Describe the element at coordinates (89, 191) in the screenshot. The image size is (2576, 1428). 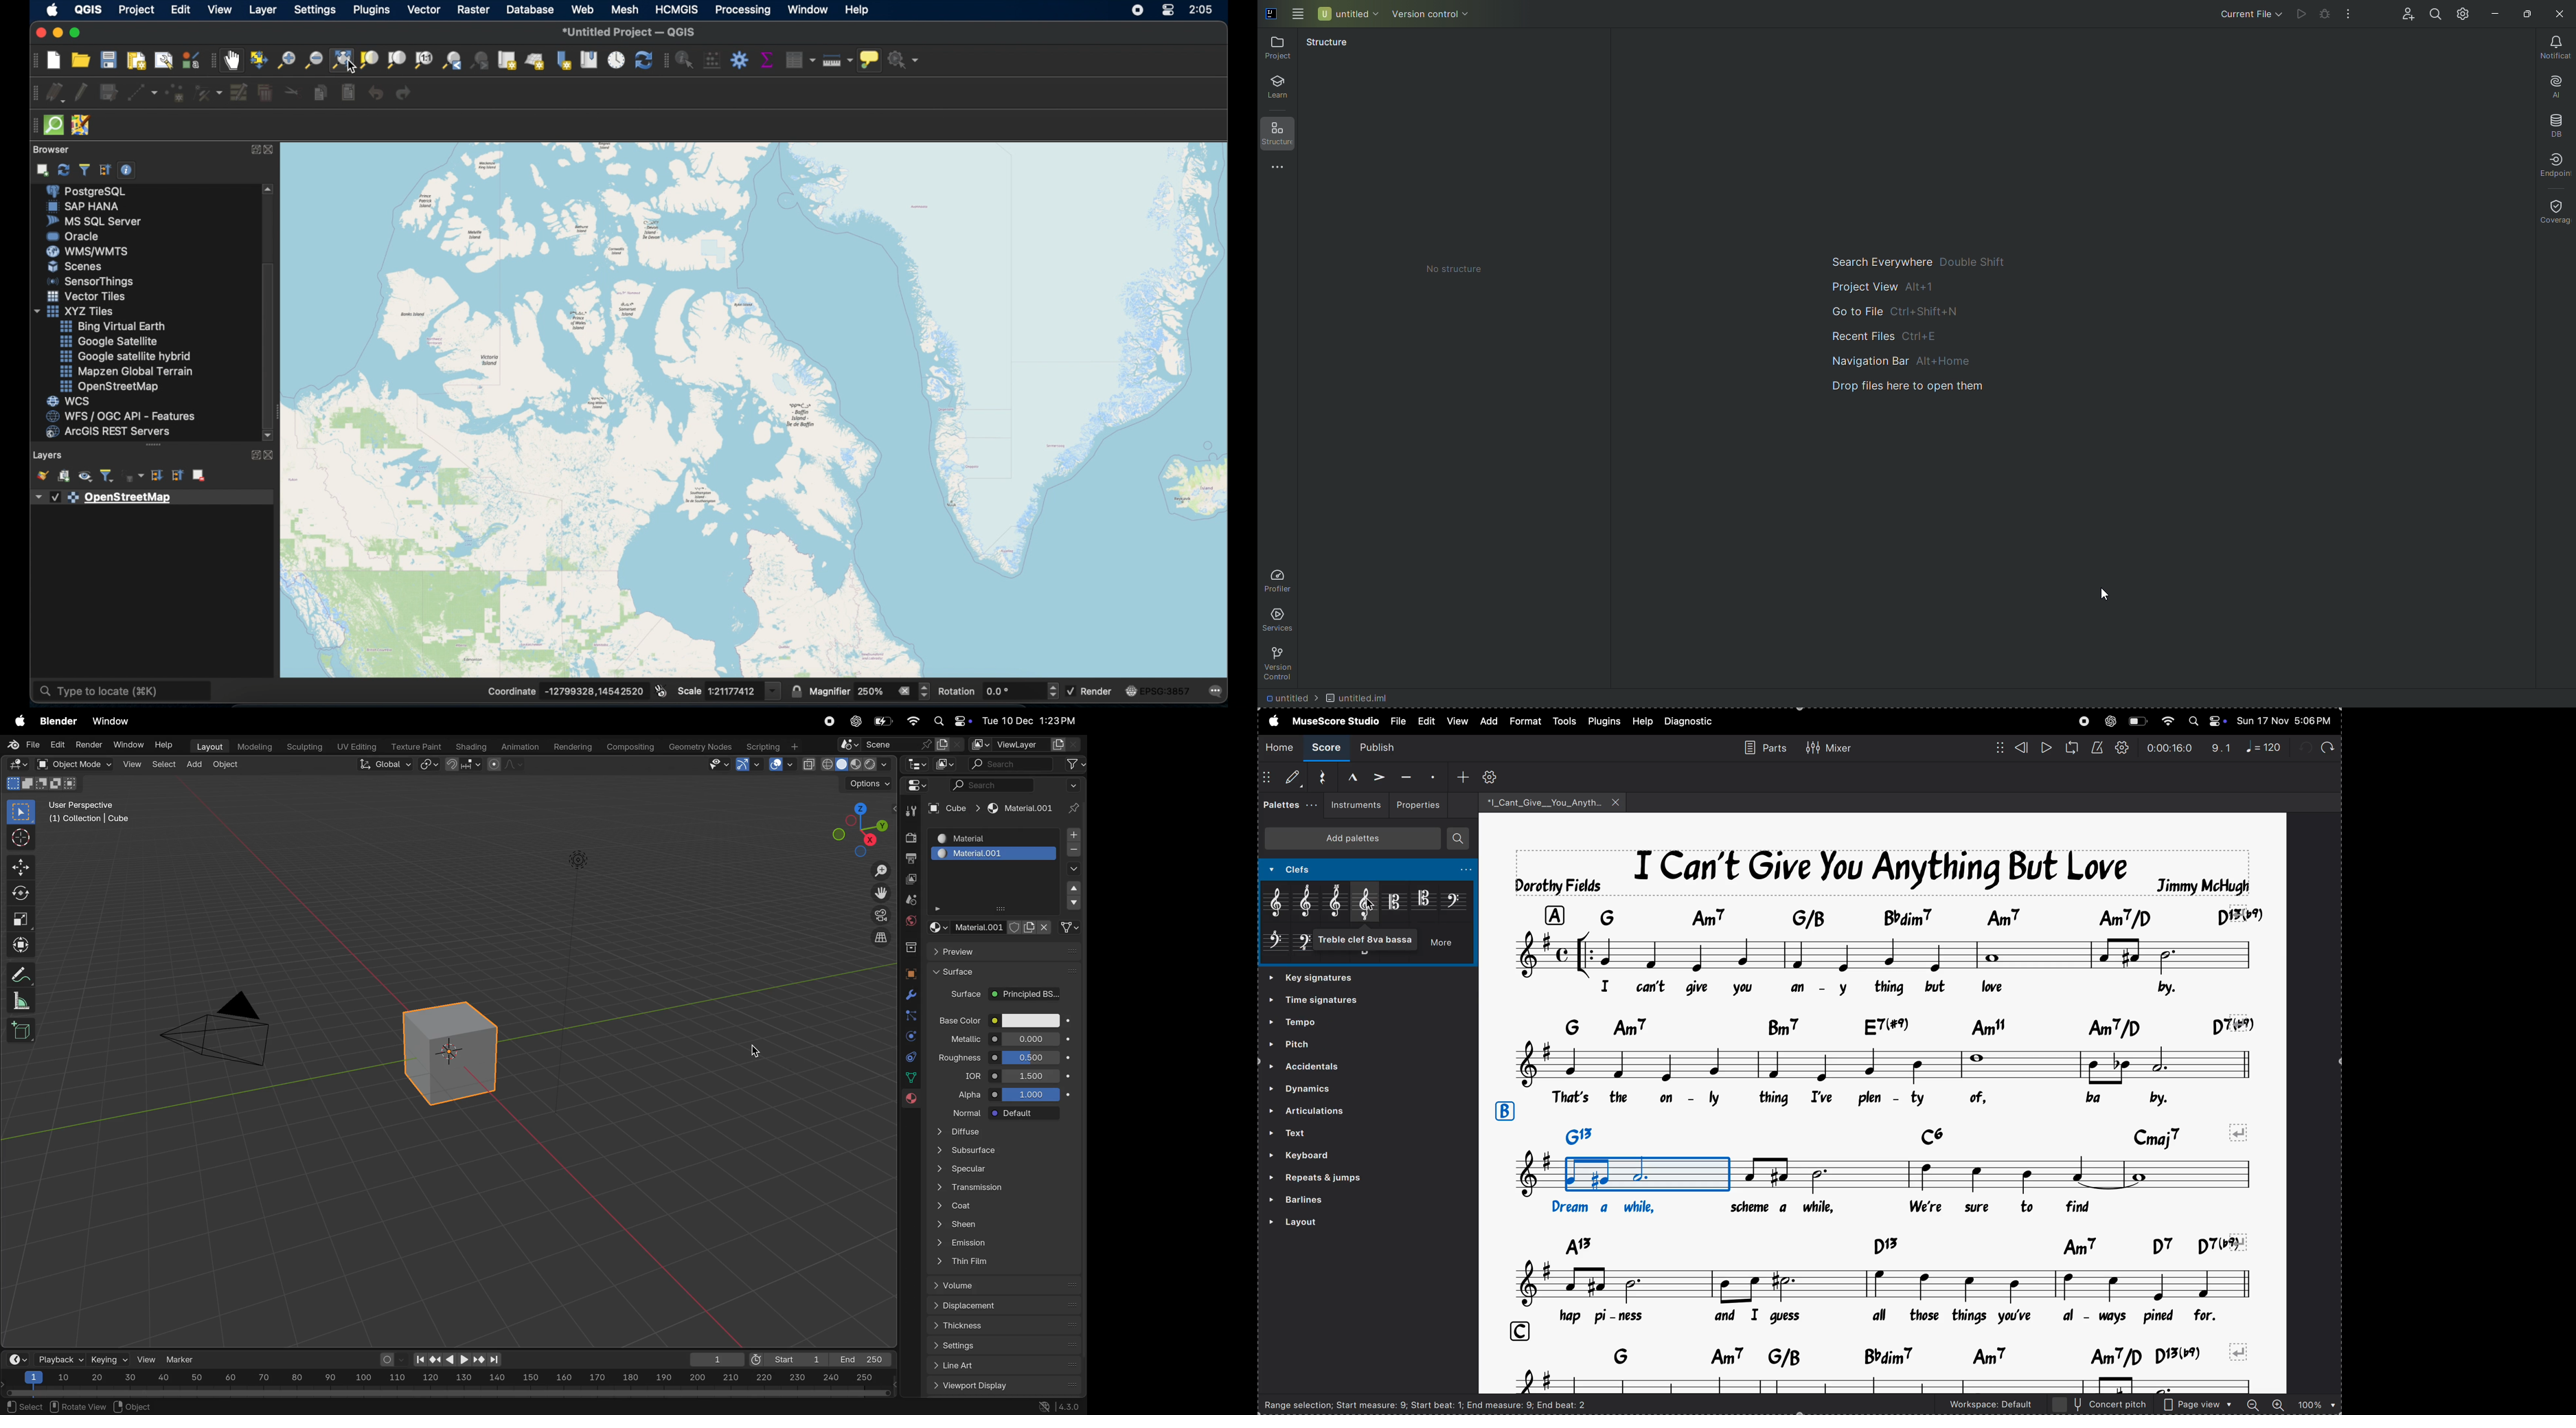
I see `postgre sql` at that location.